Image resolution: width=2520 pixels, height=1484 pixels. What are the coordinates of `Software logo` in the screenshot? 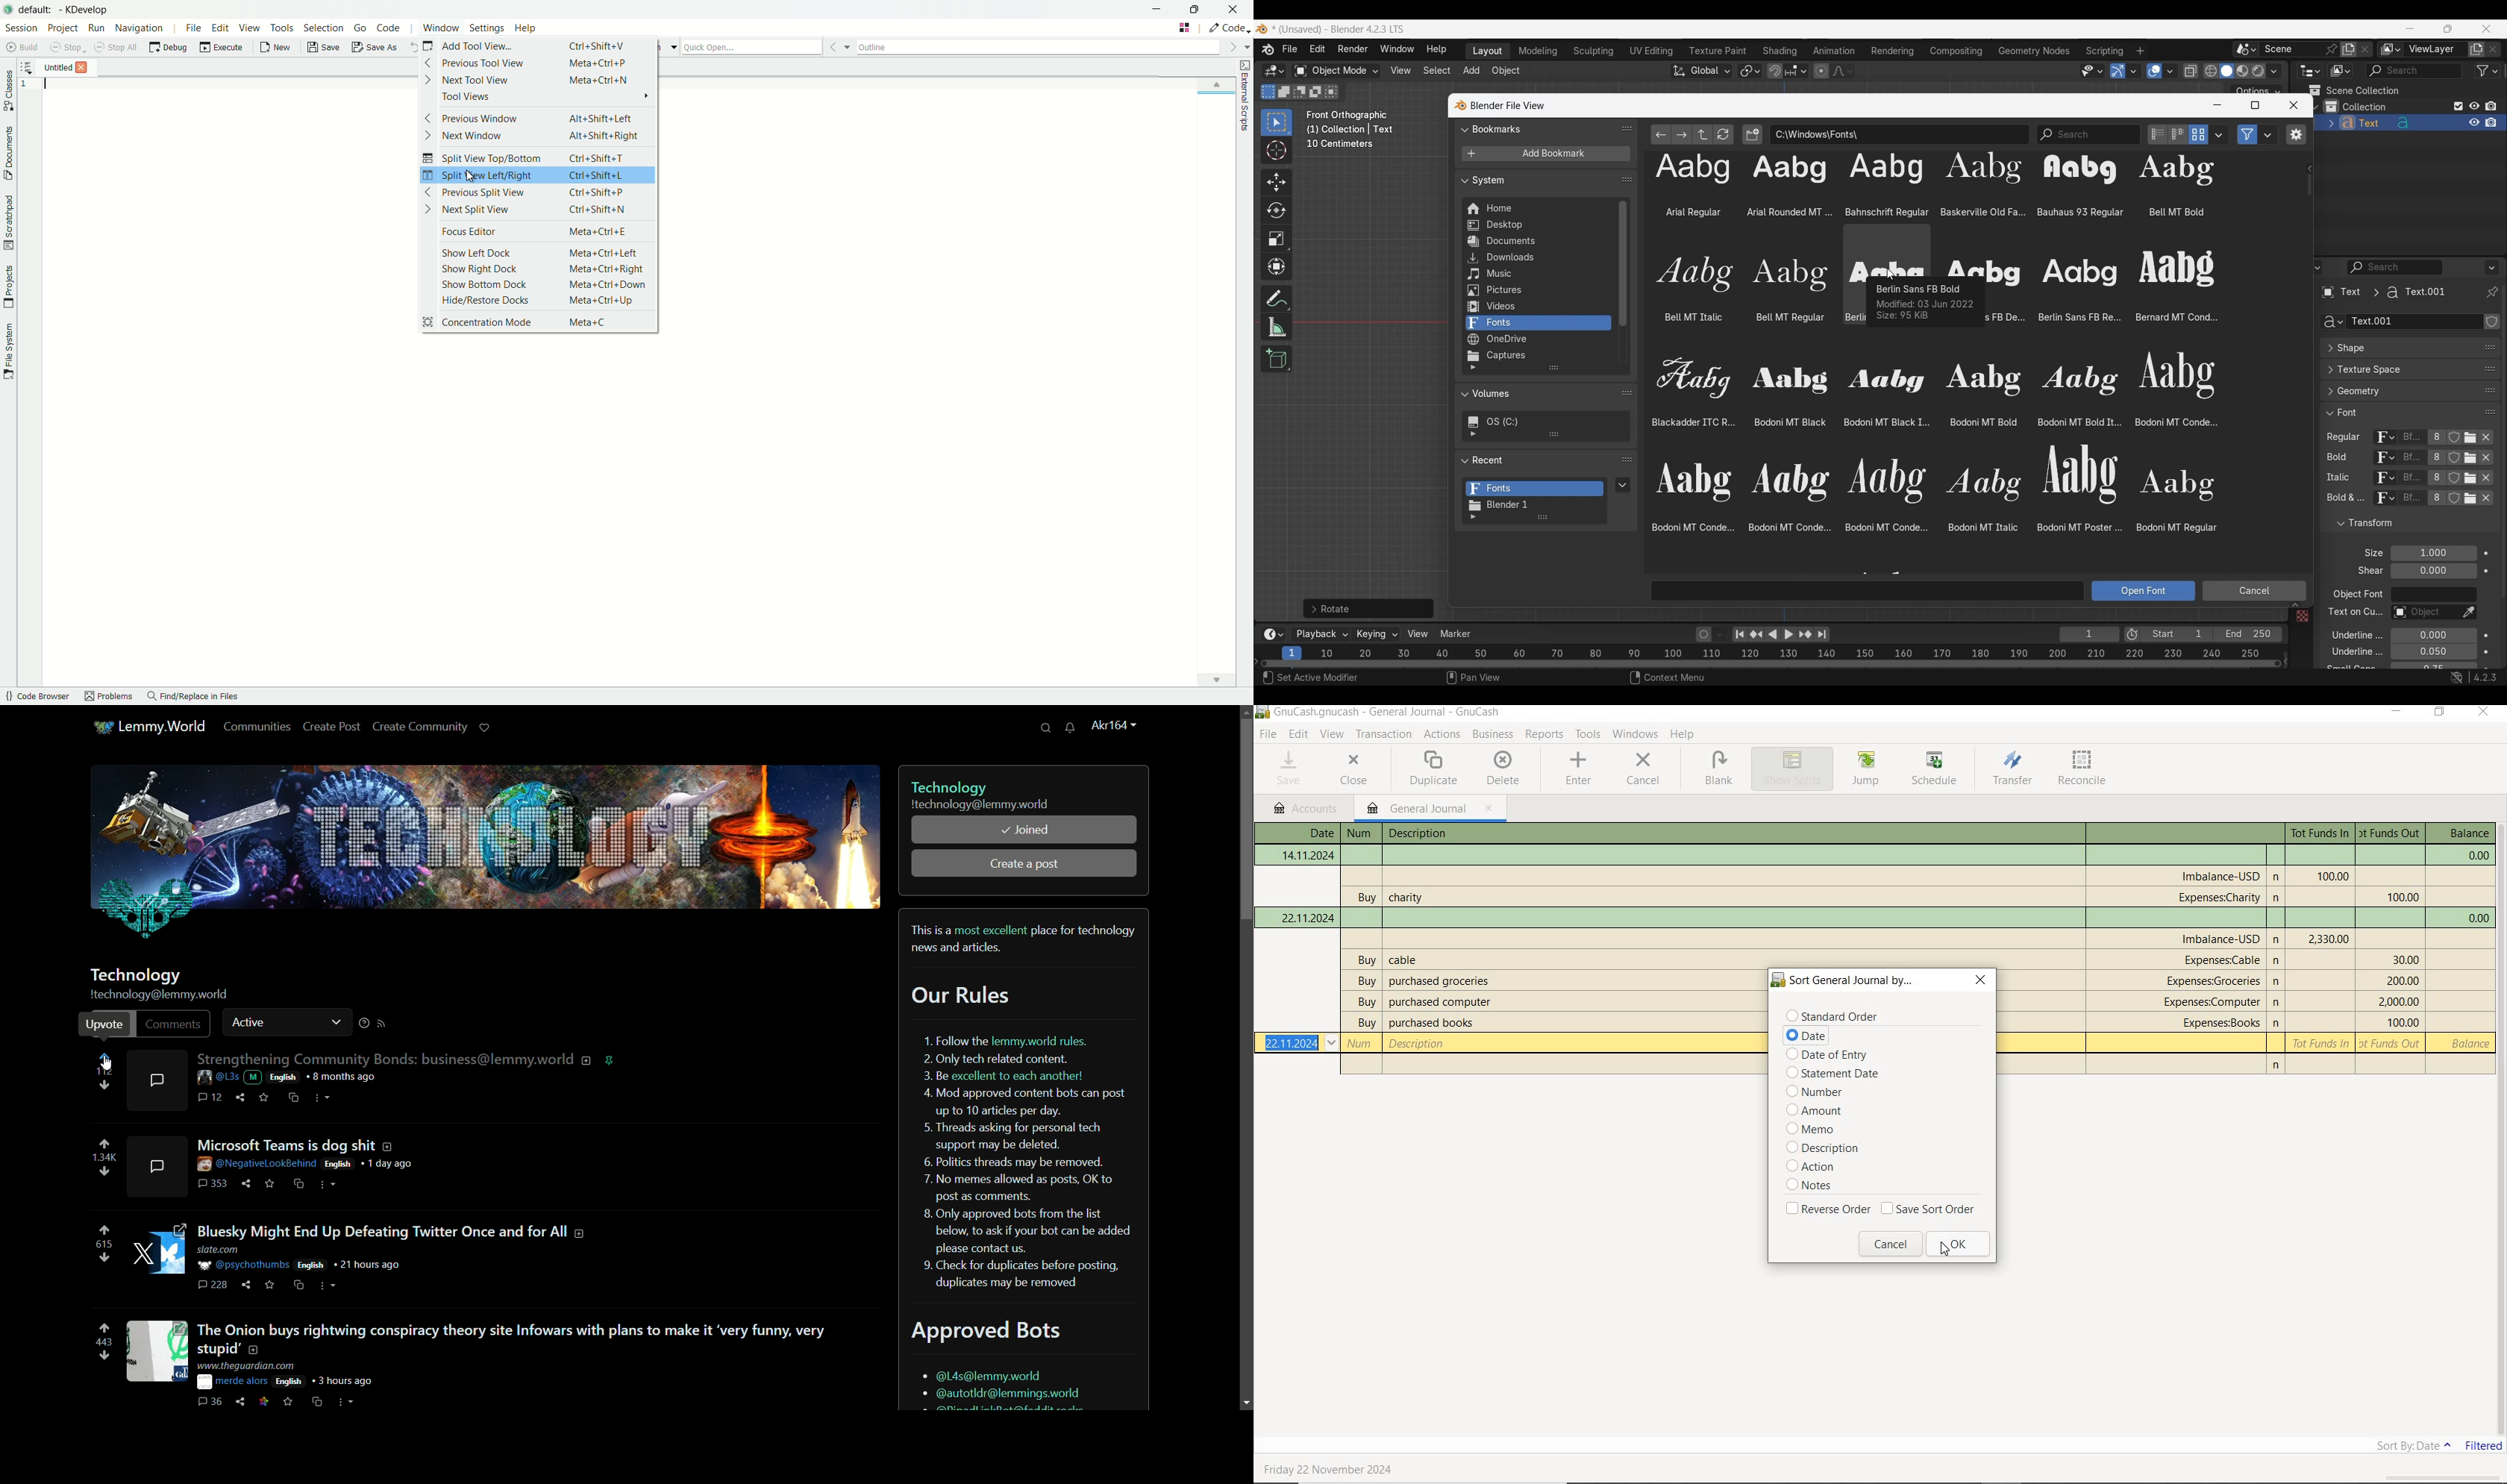 It's located at (1261, 29).